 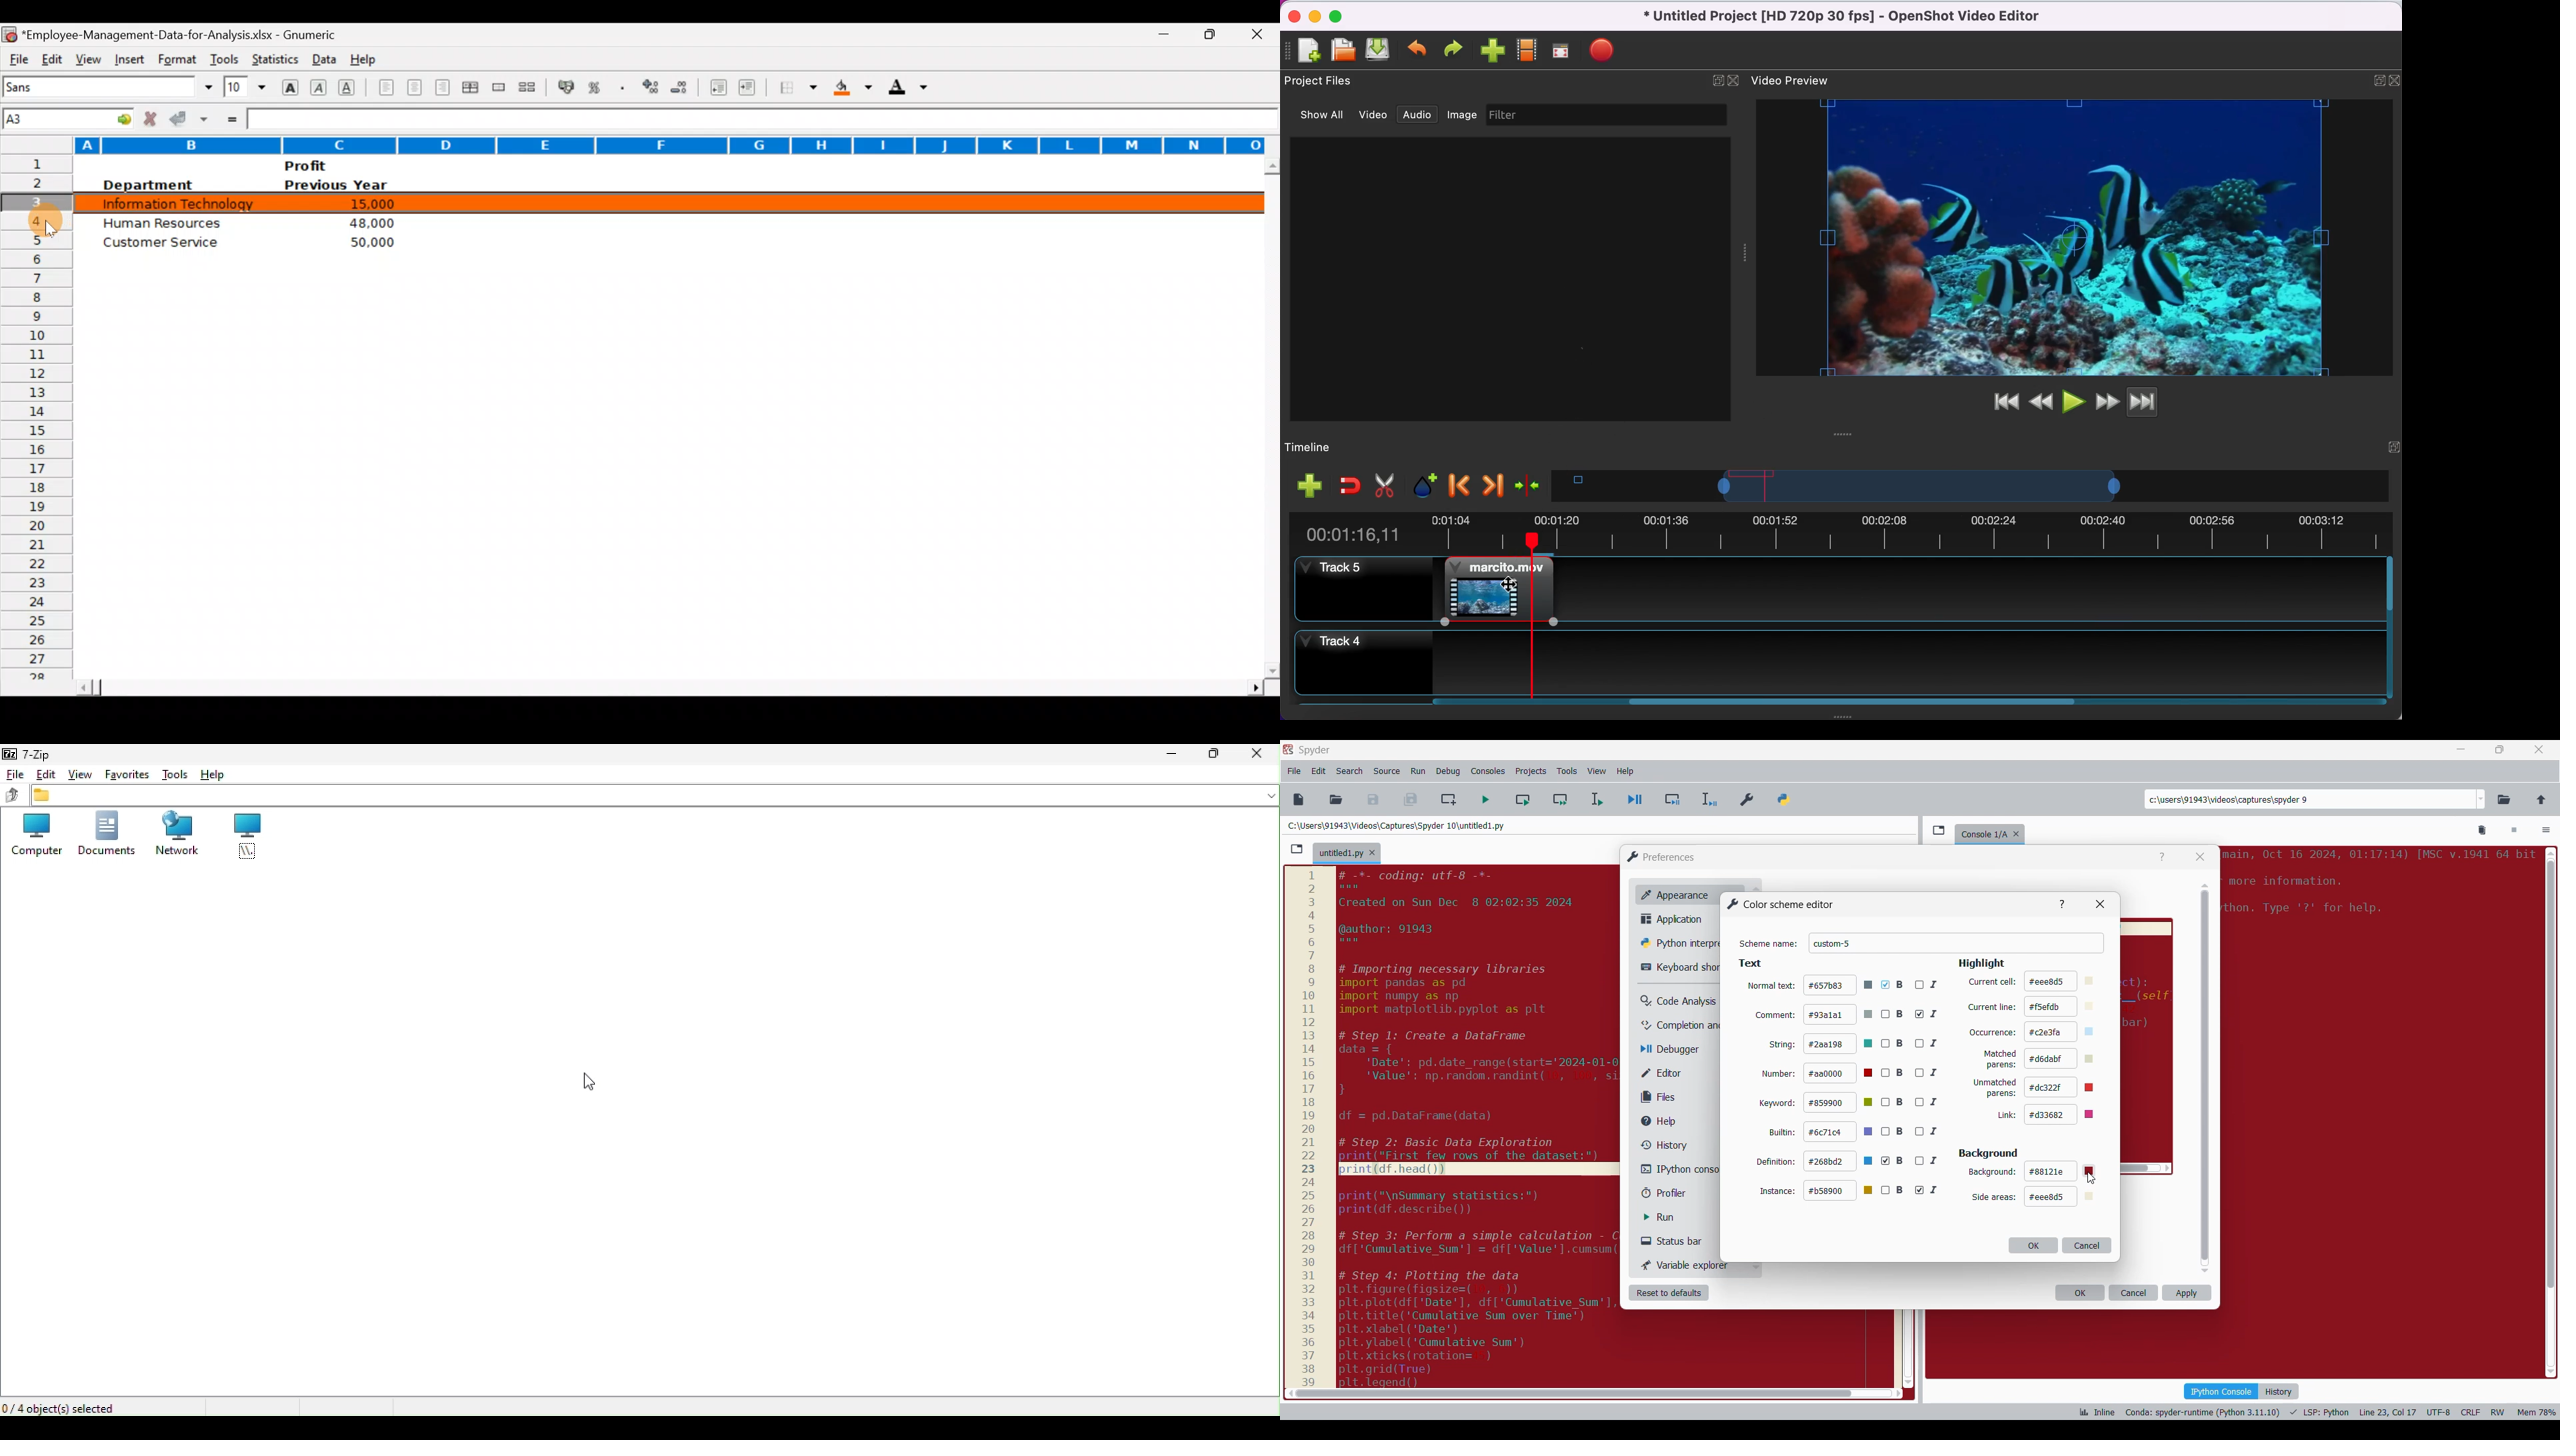 What do you see at coordinates (1396, 825) in the screenshot?
I see `File location` at bounding box center [1396, 825].